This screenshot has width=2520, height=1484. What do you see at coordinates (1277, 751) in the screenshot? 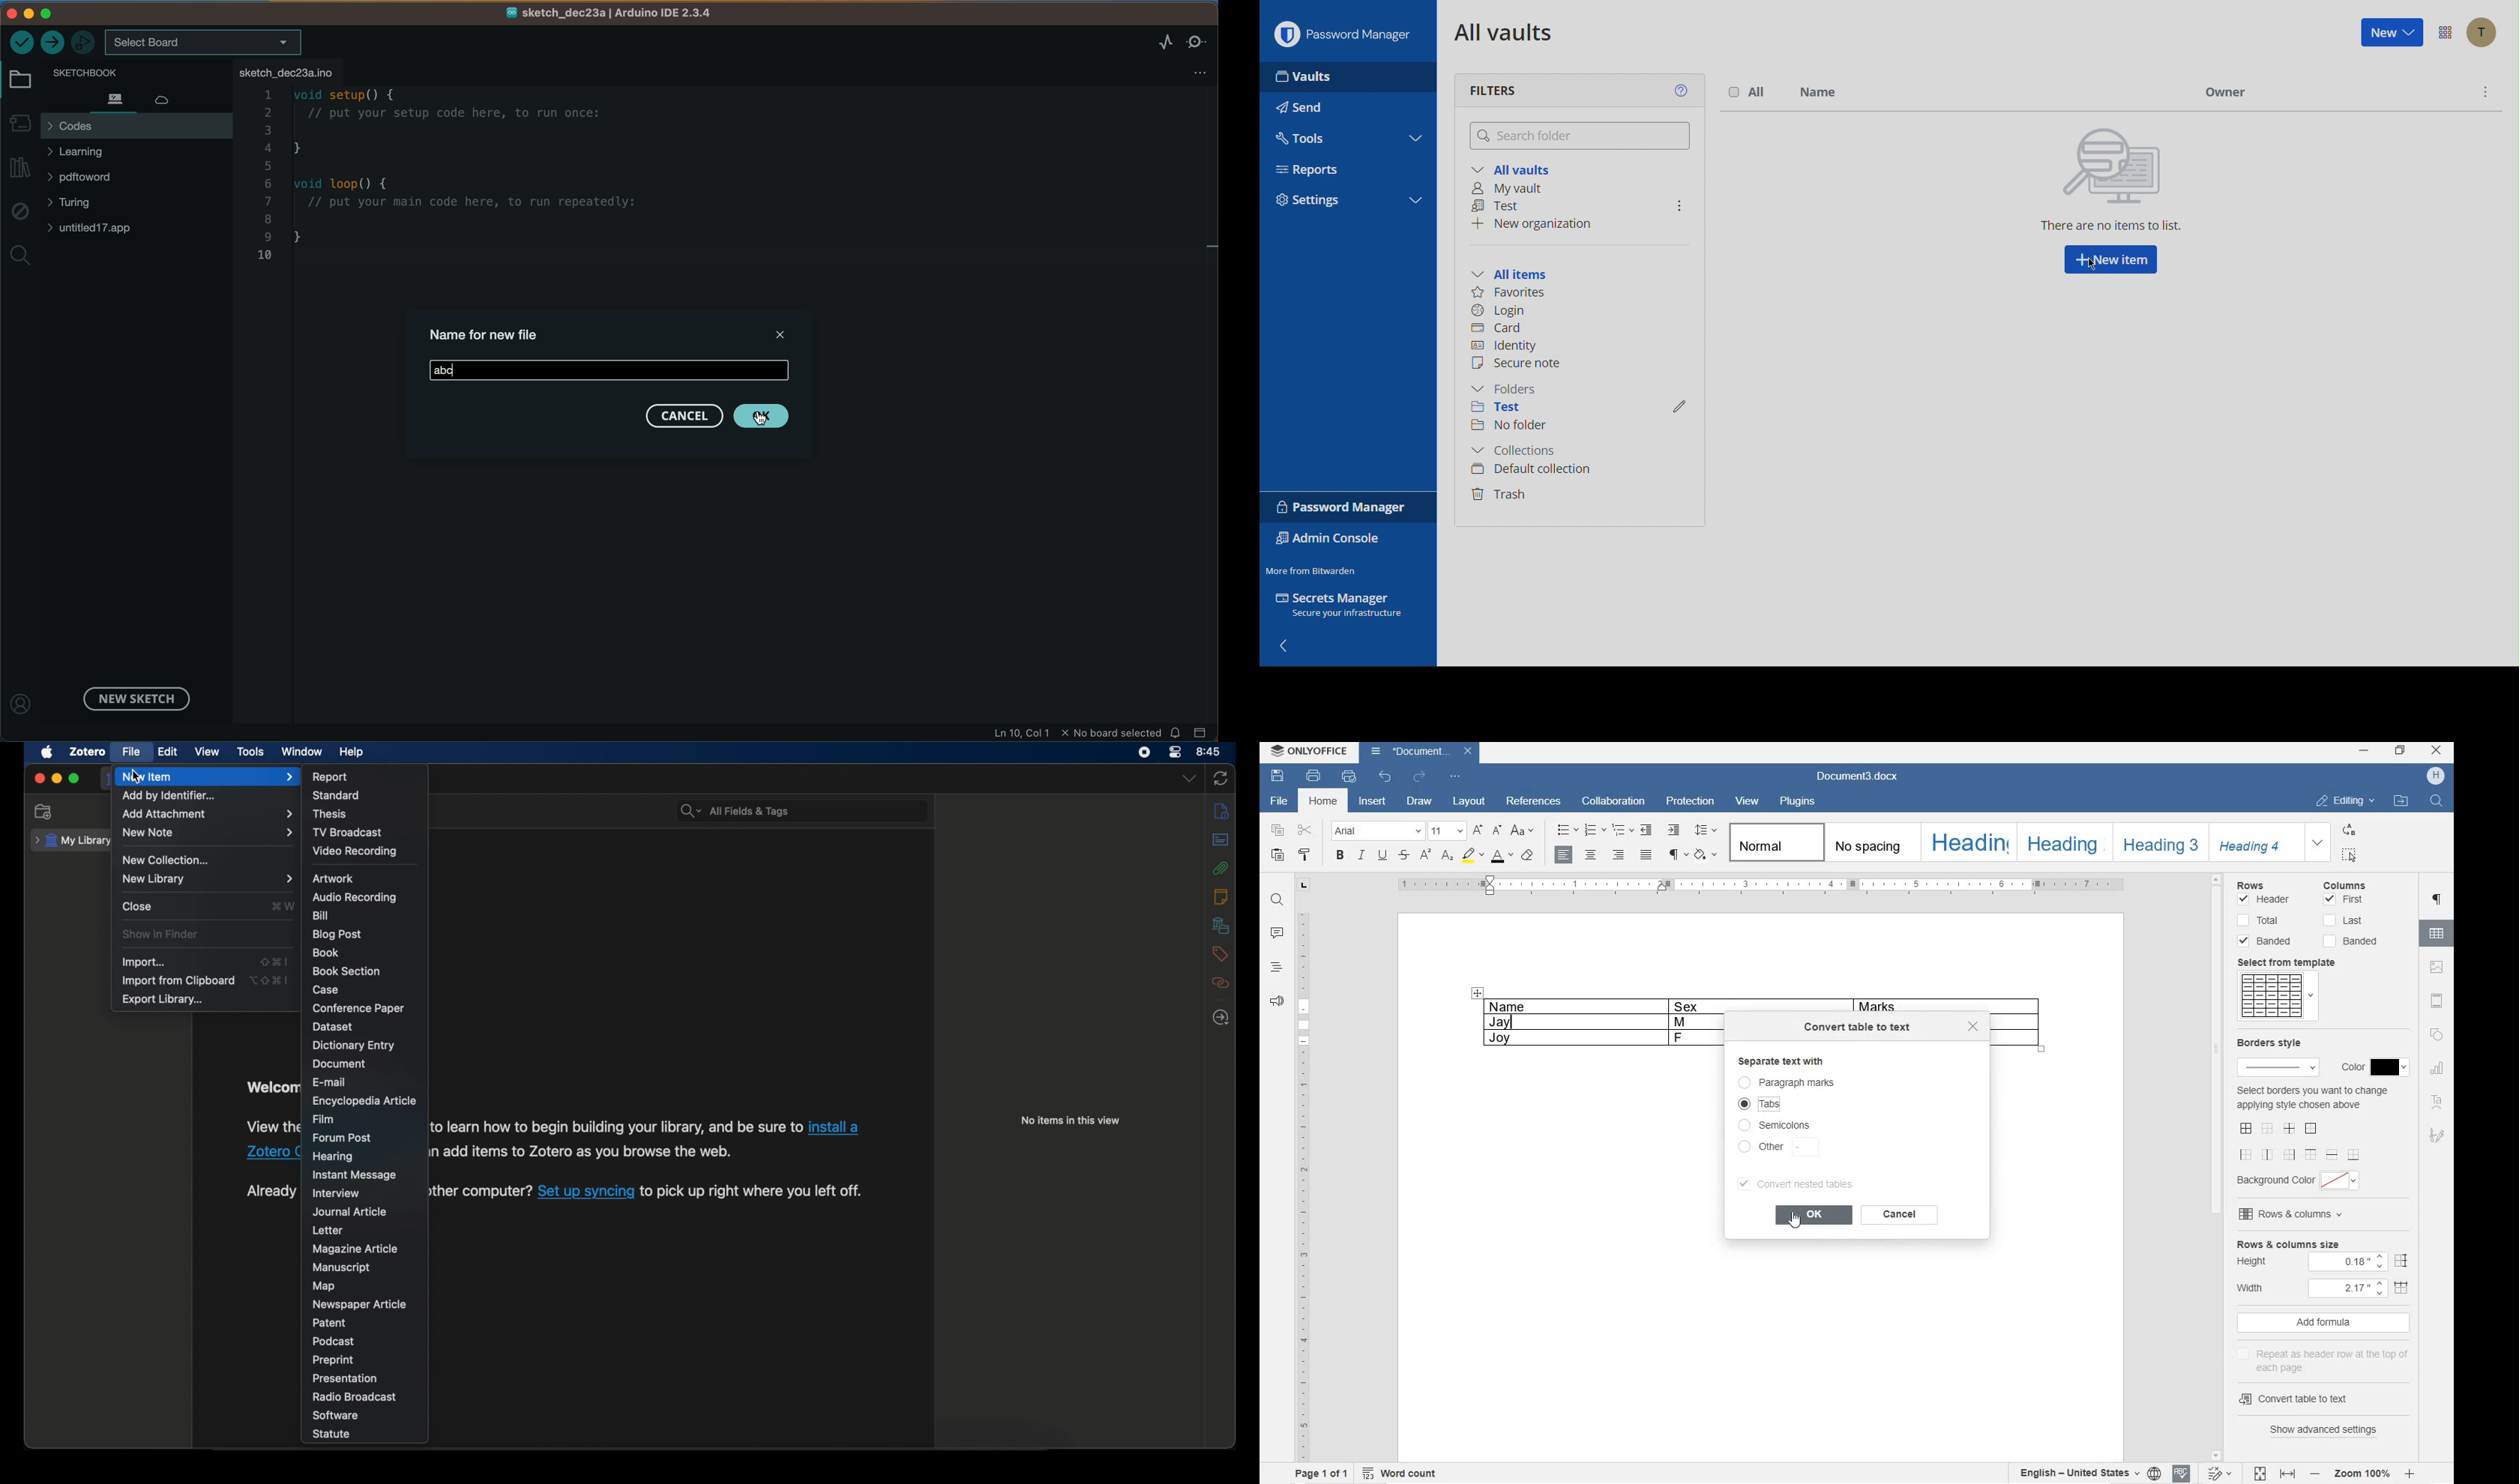
I see `system logo` at bounding box center [1277, 751].